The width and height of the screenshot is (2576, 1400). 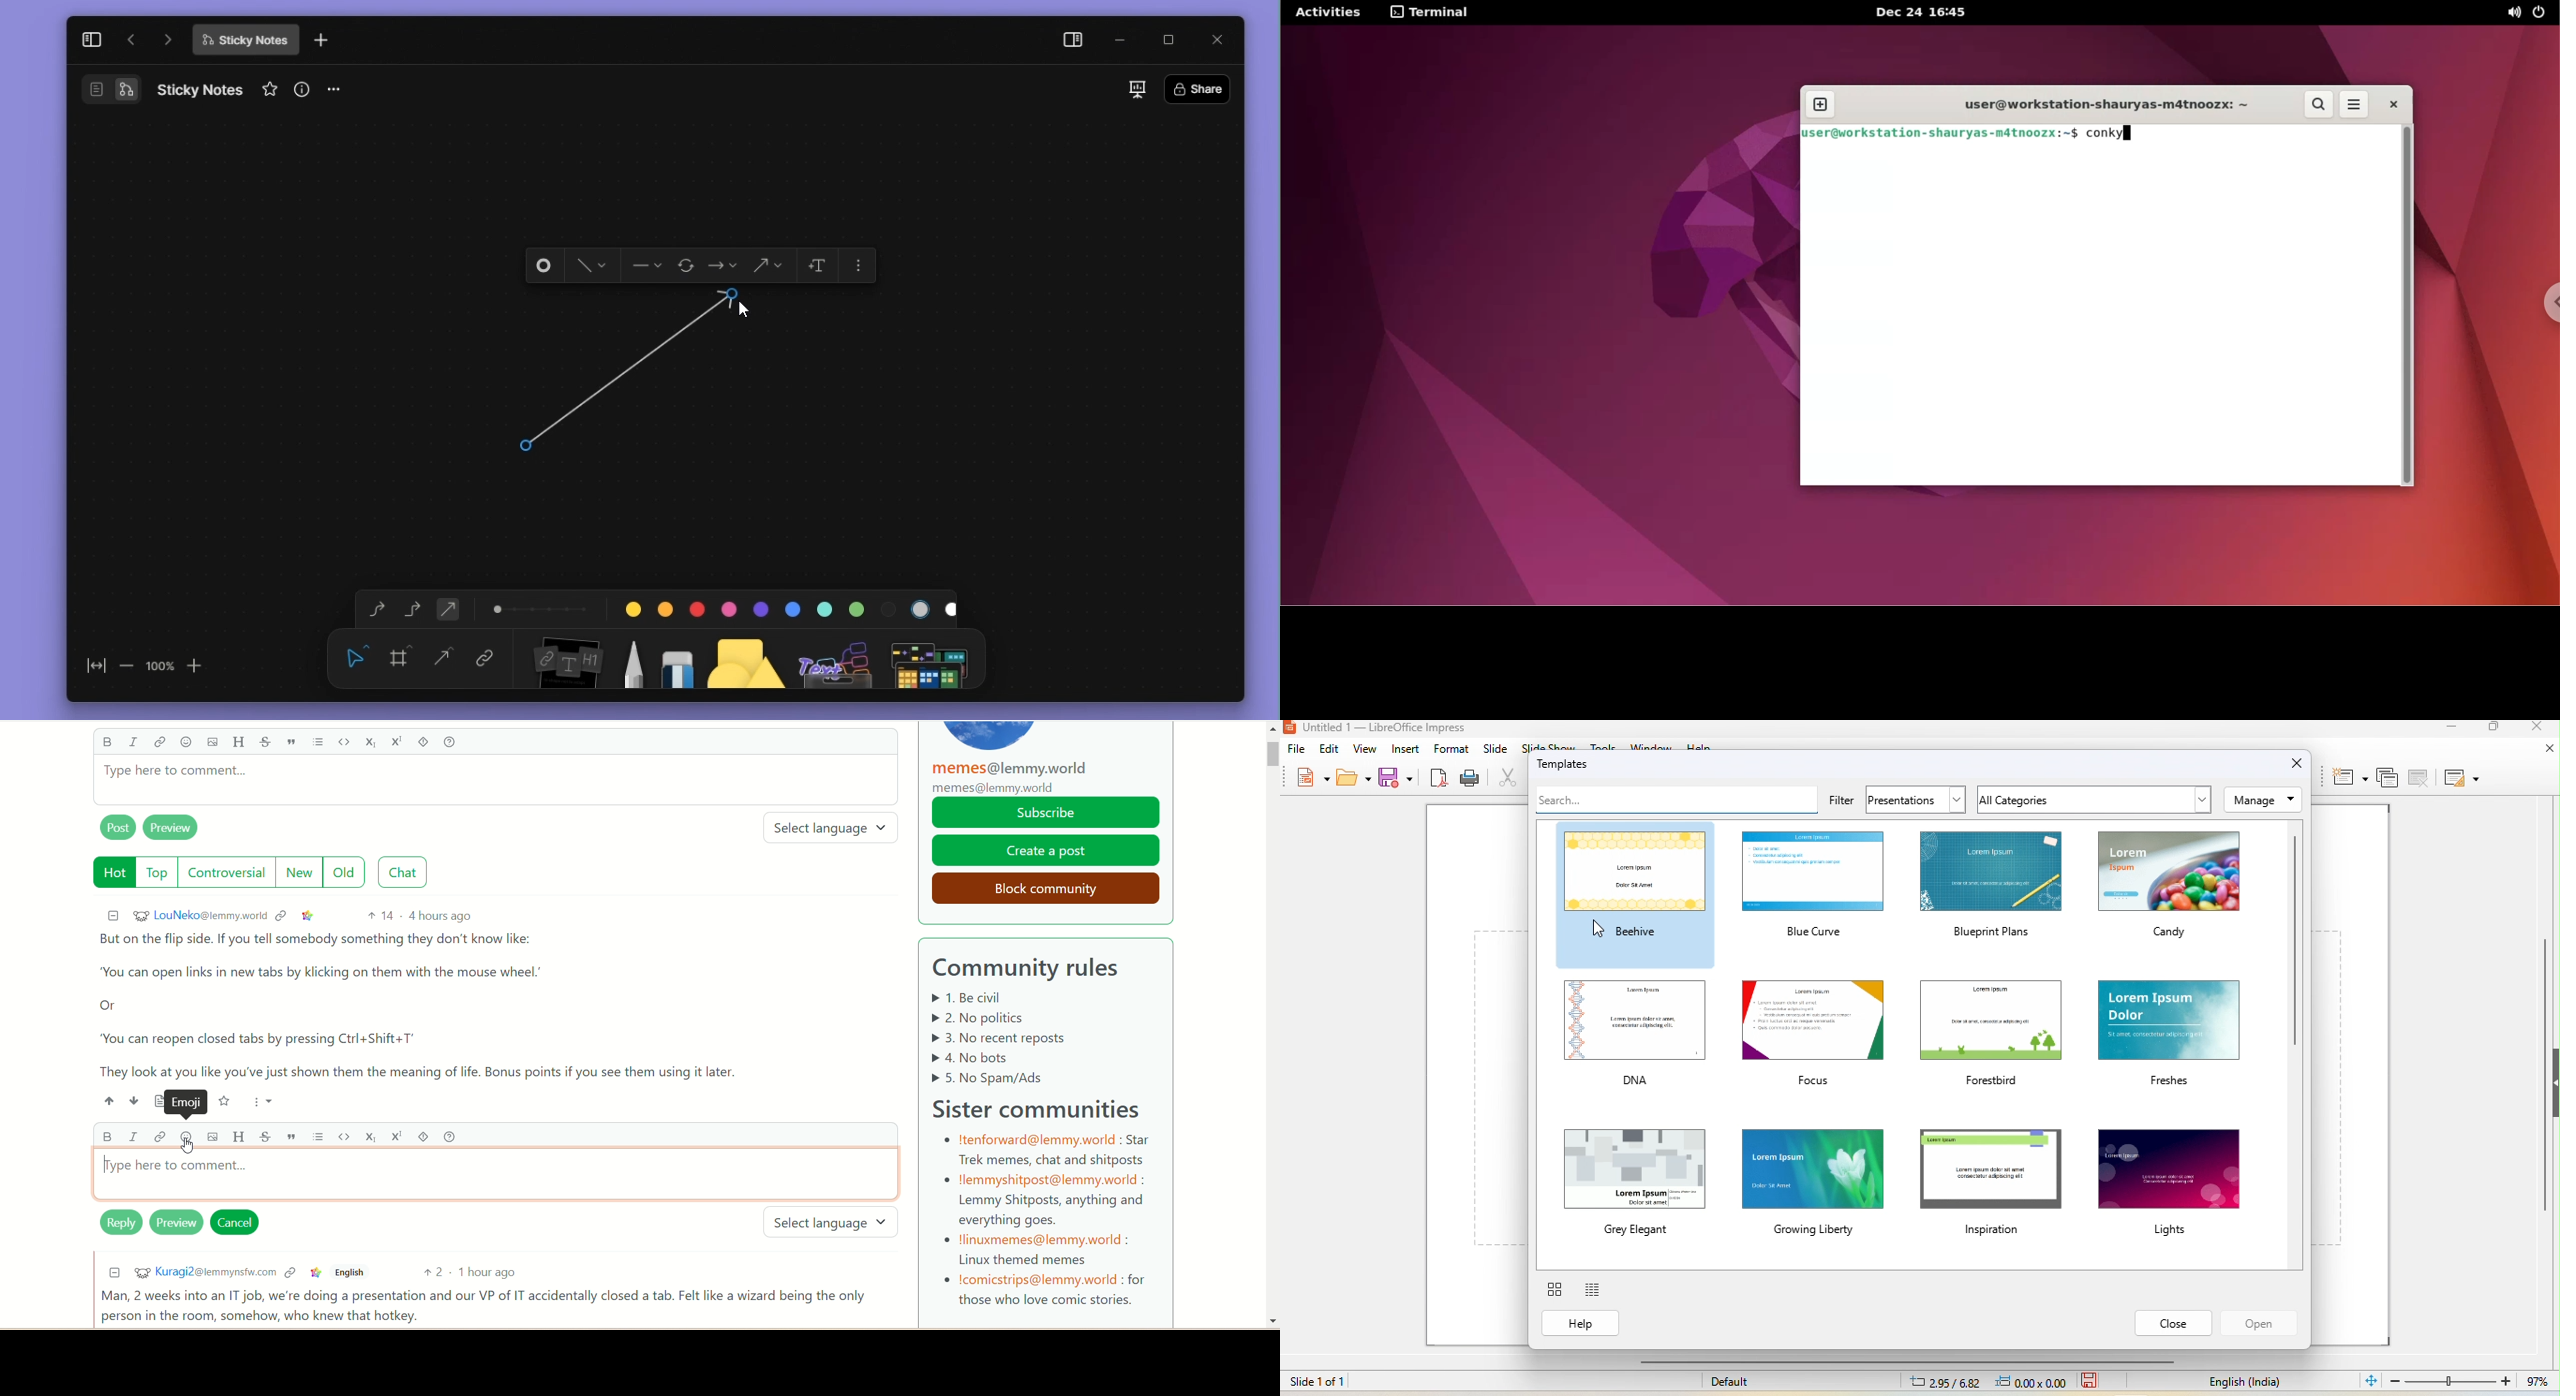 What do you see at coordinates (489, 1307) in the screenshot?
I see `comment of Kuragi2` at bounding box center [489, 1307].